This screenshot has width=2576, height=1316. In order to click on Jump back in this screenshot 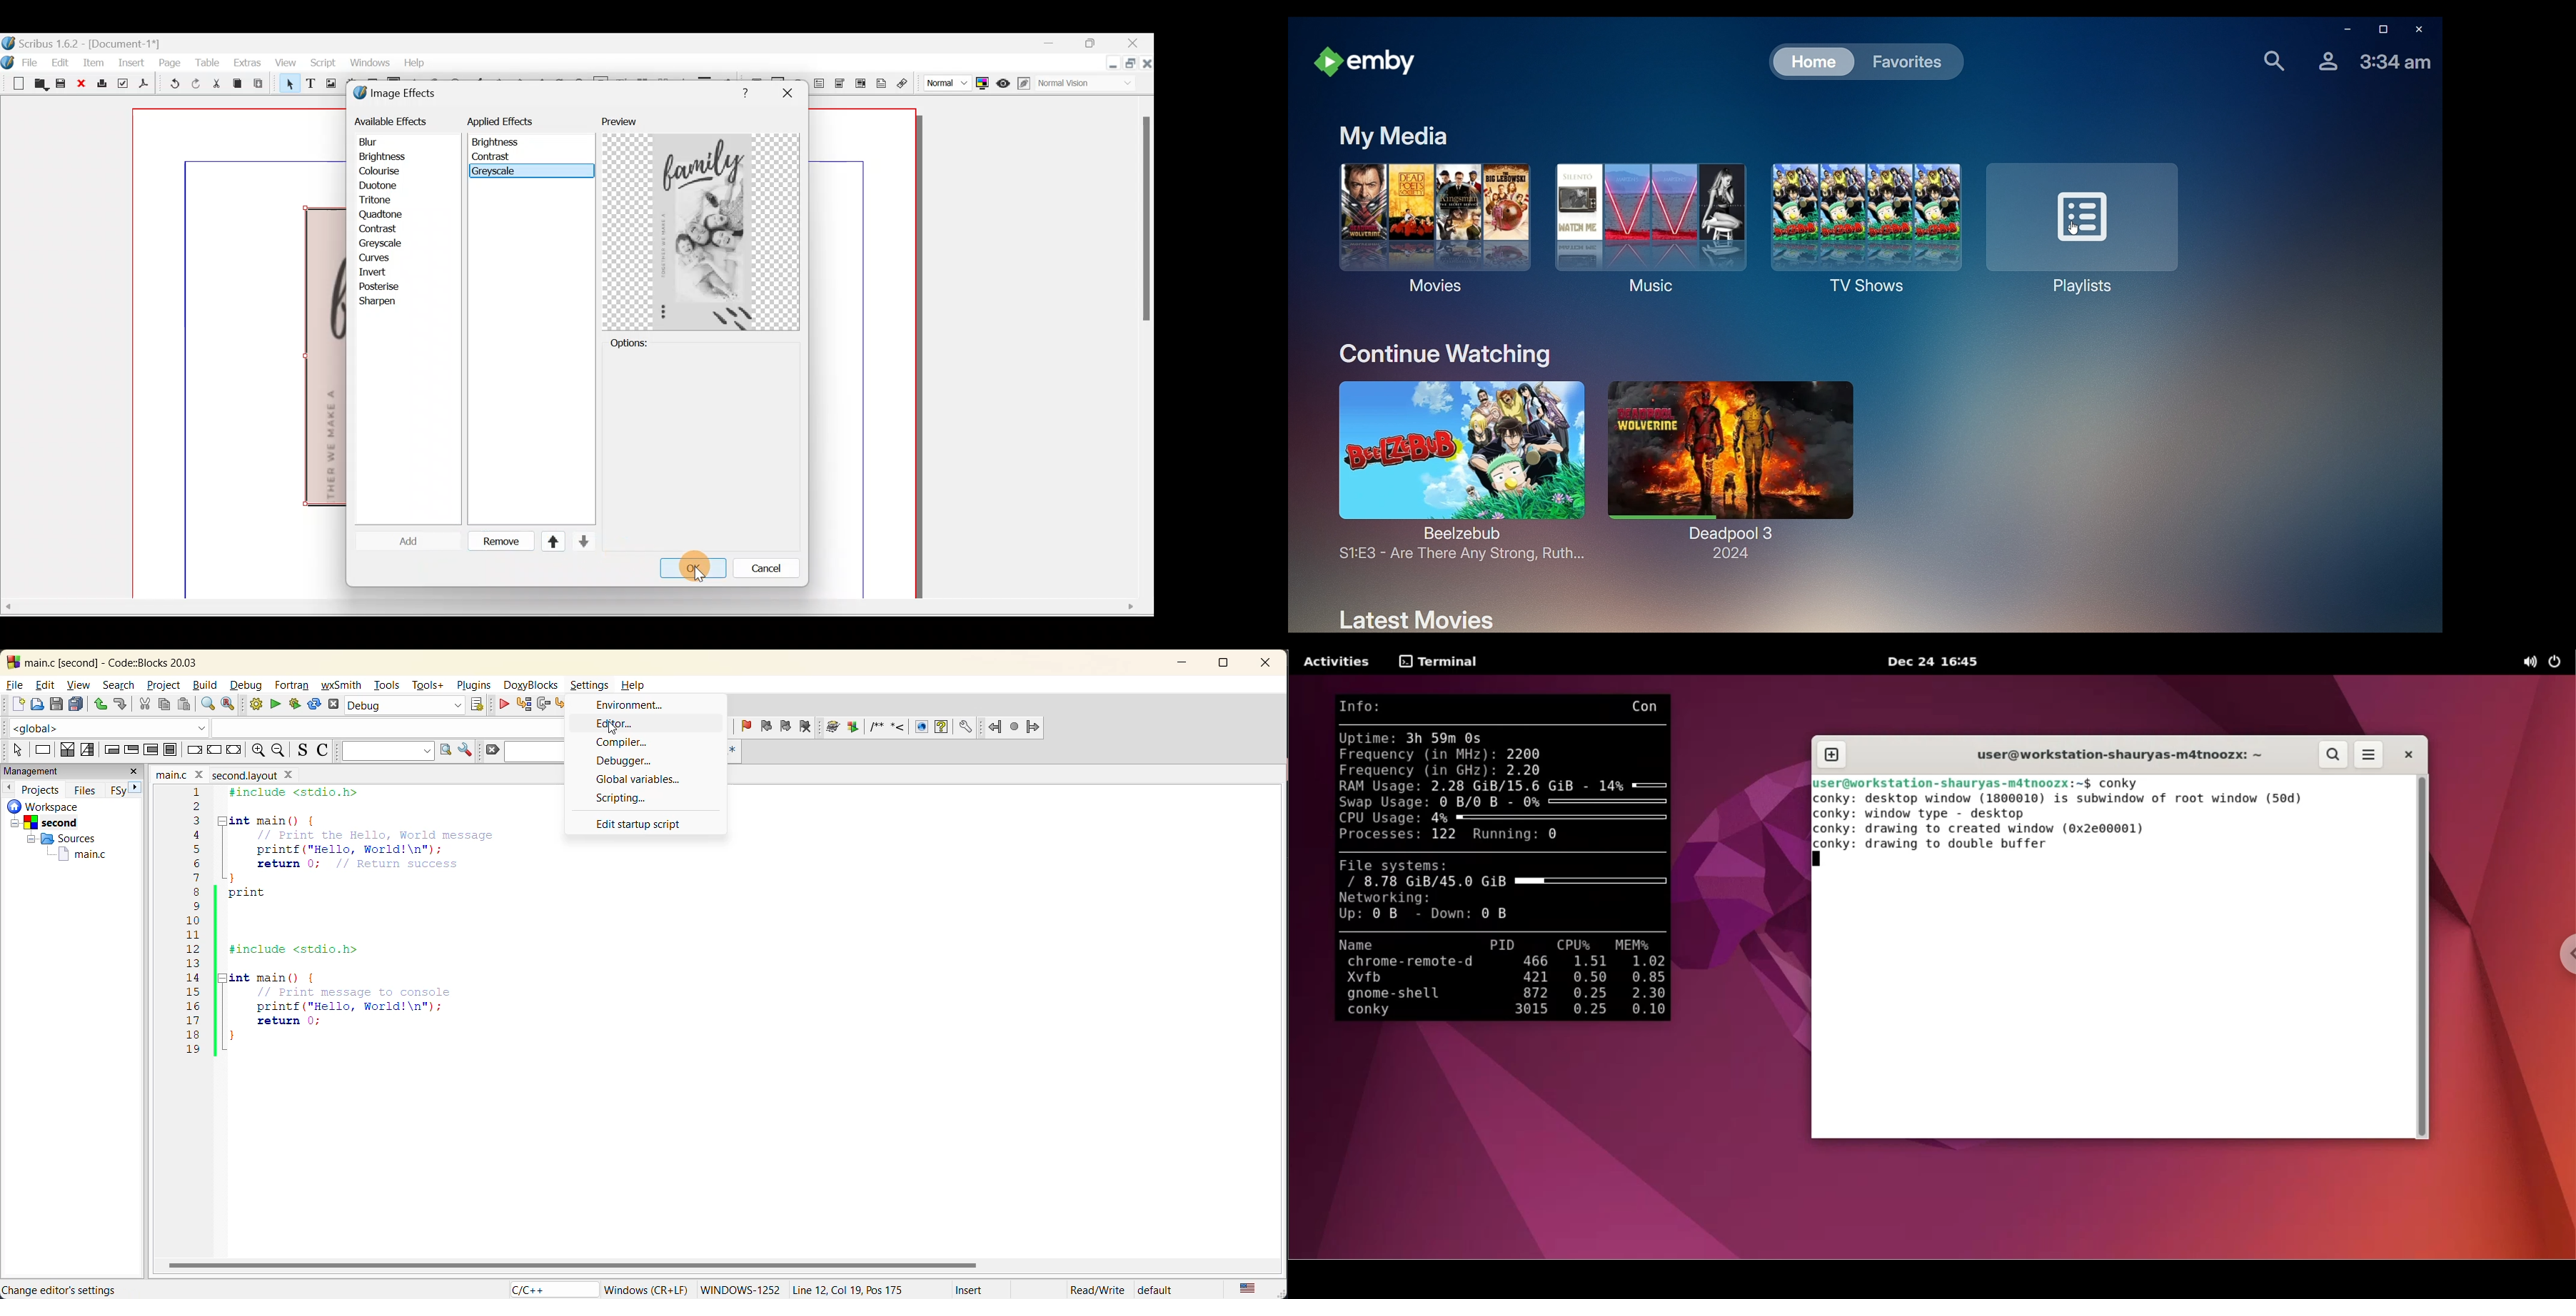, I will do `click(993, 728)`.